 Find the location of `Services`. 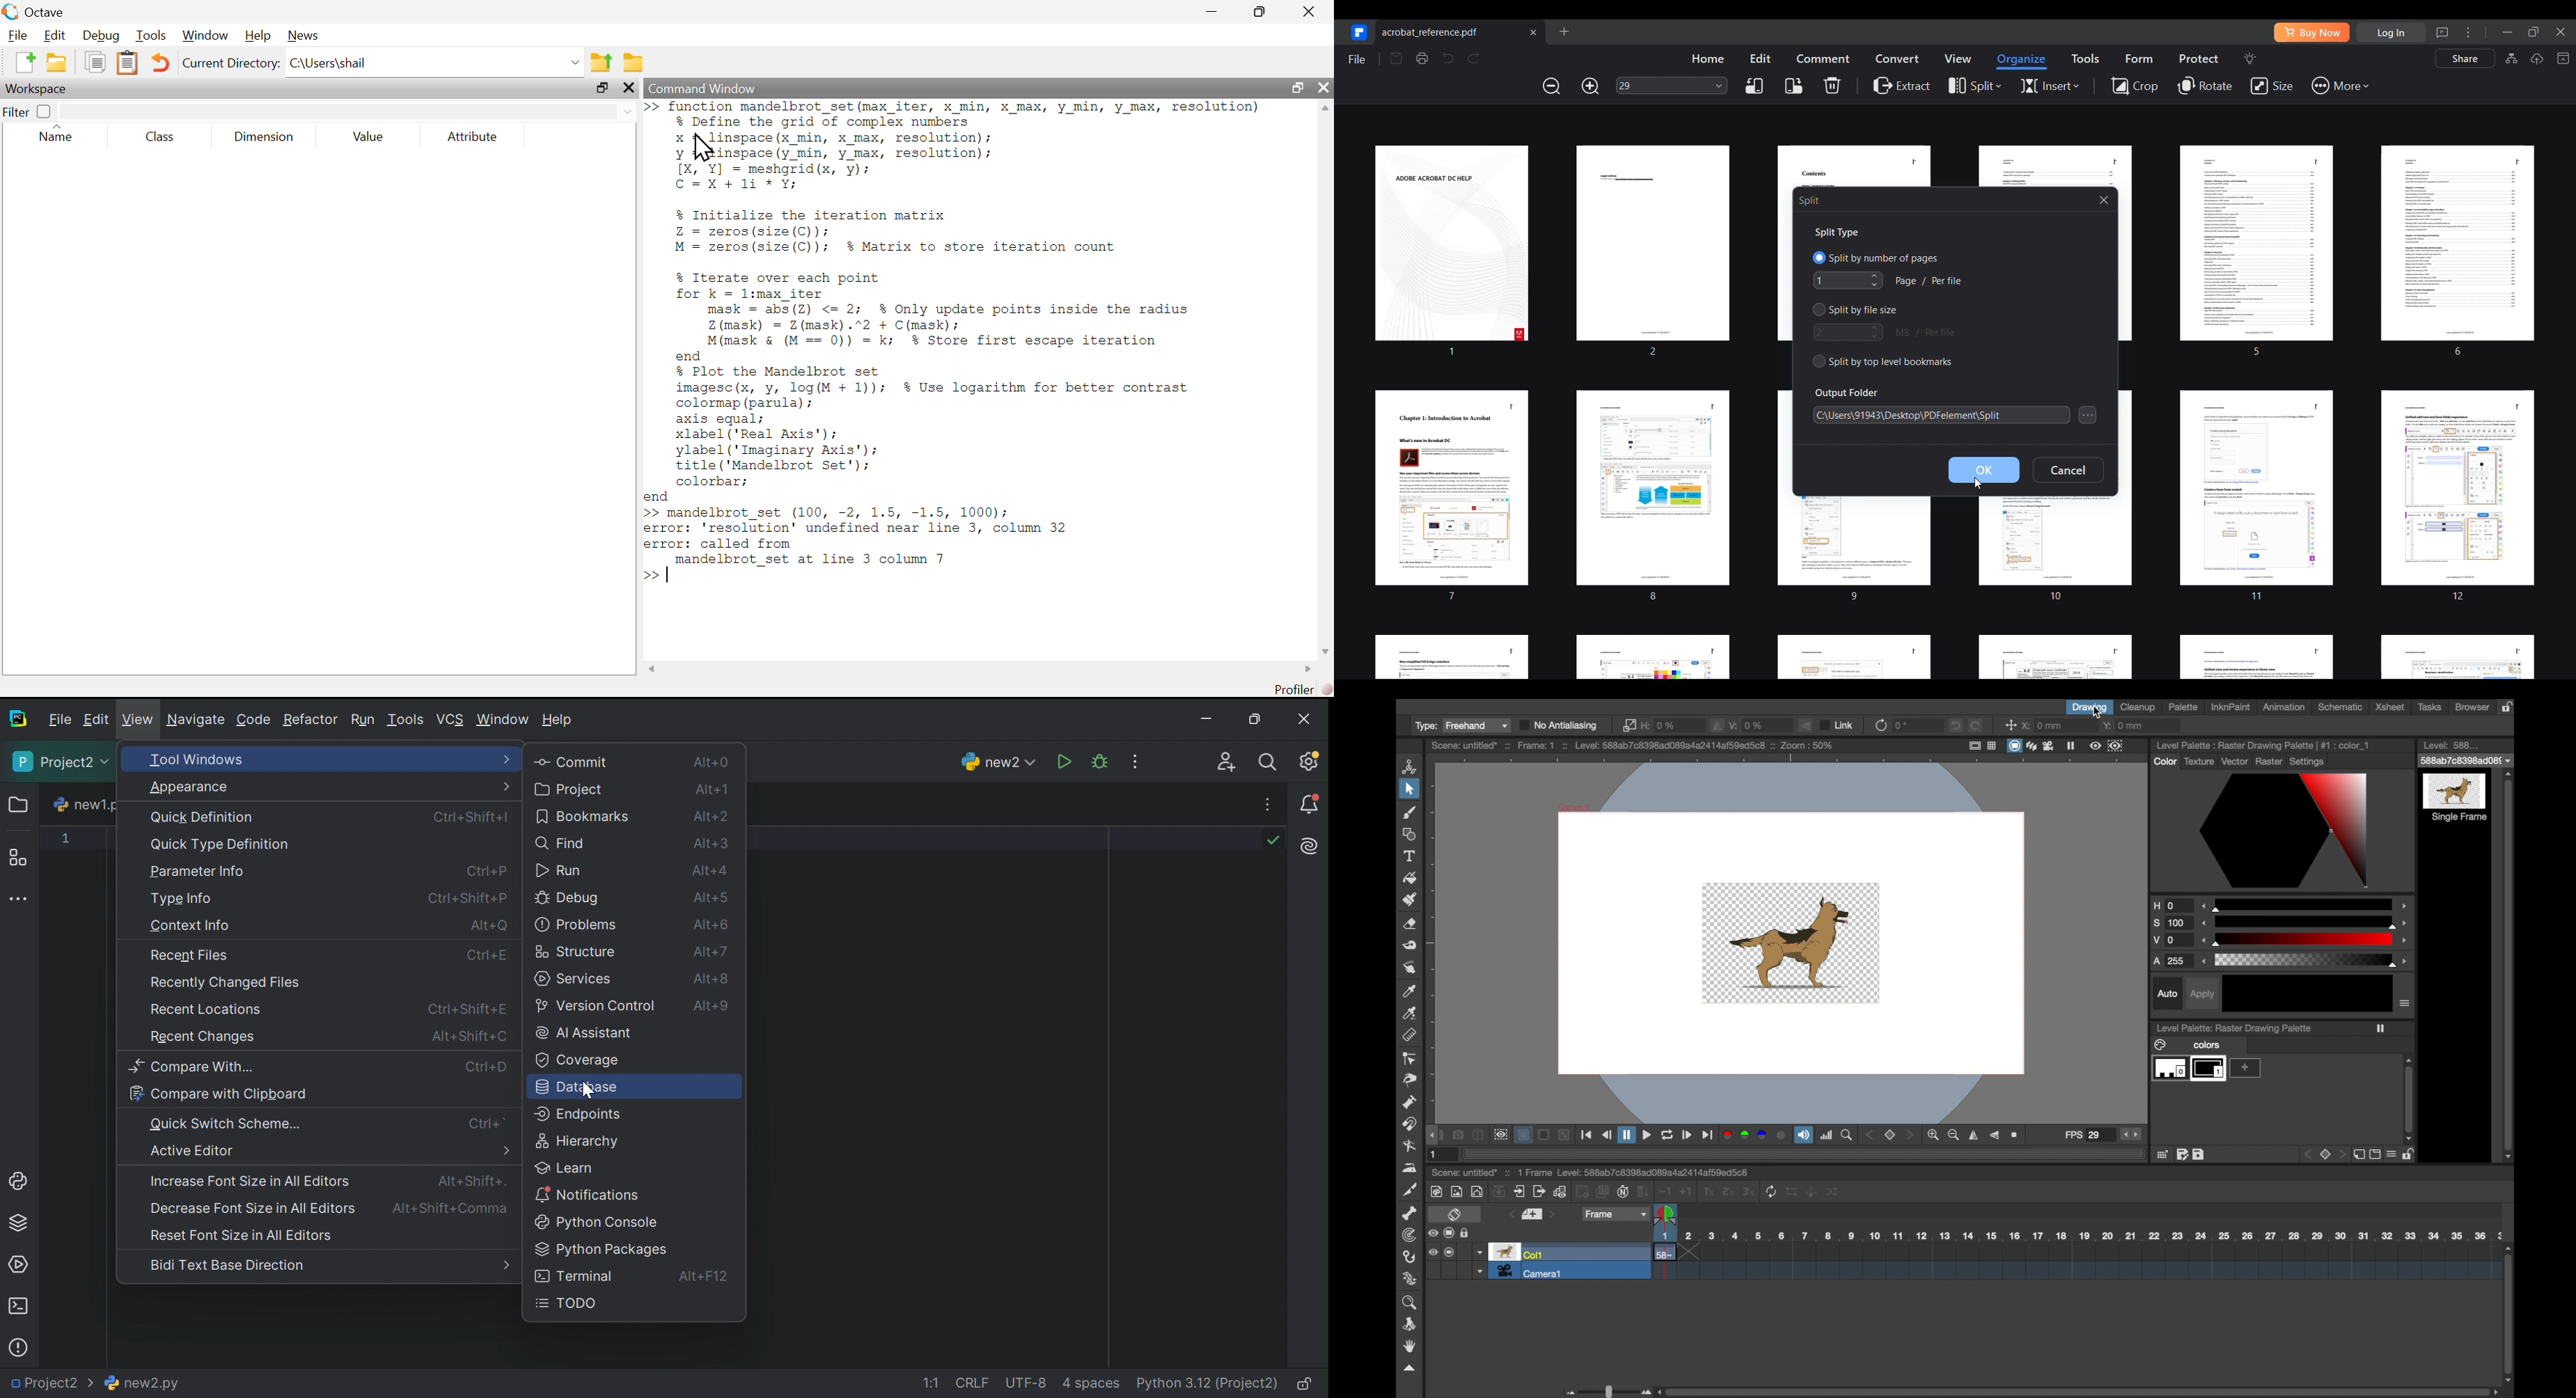

Services is located at coordinates (18, 1266).